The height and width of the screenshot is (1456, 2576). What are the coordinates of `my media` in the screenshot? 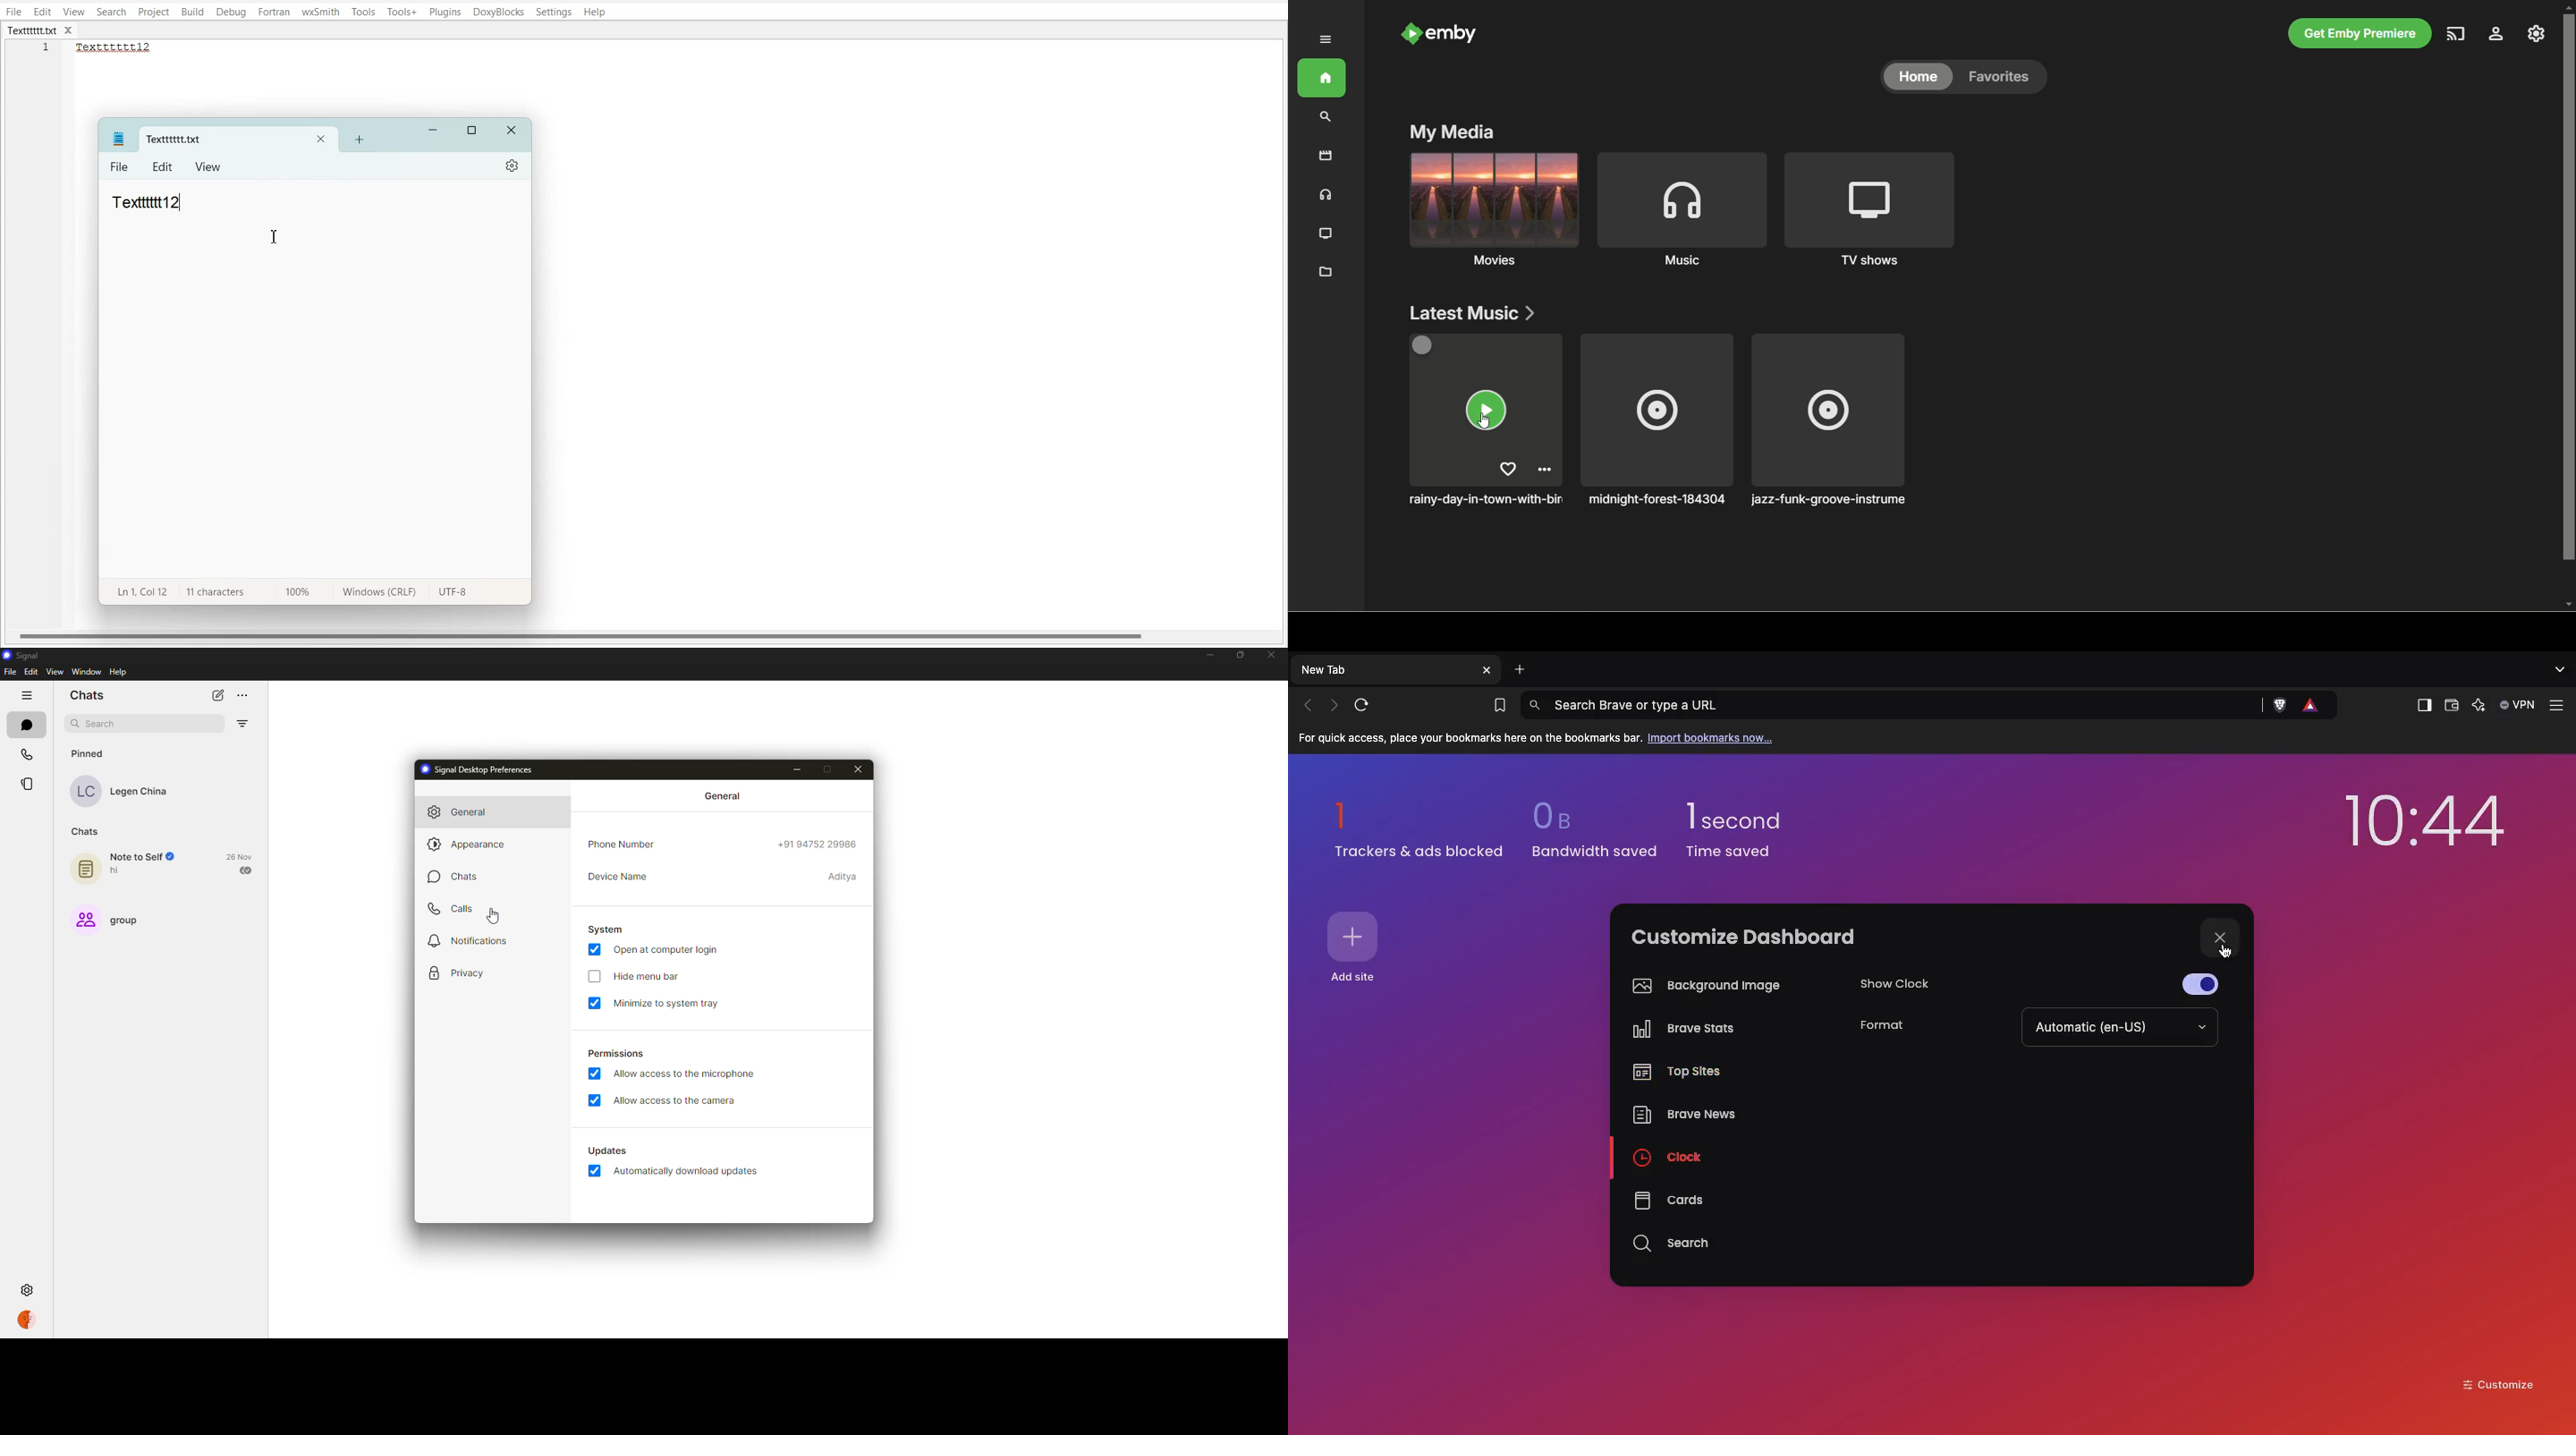 It's located at (1452, 132).